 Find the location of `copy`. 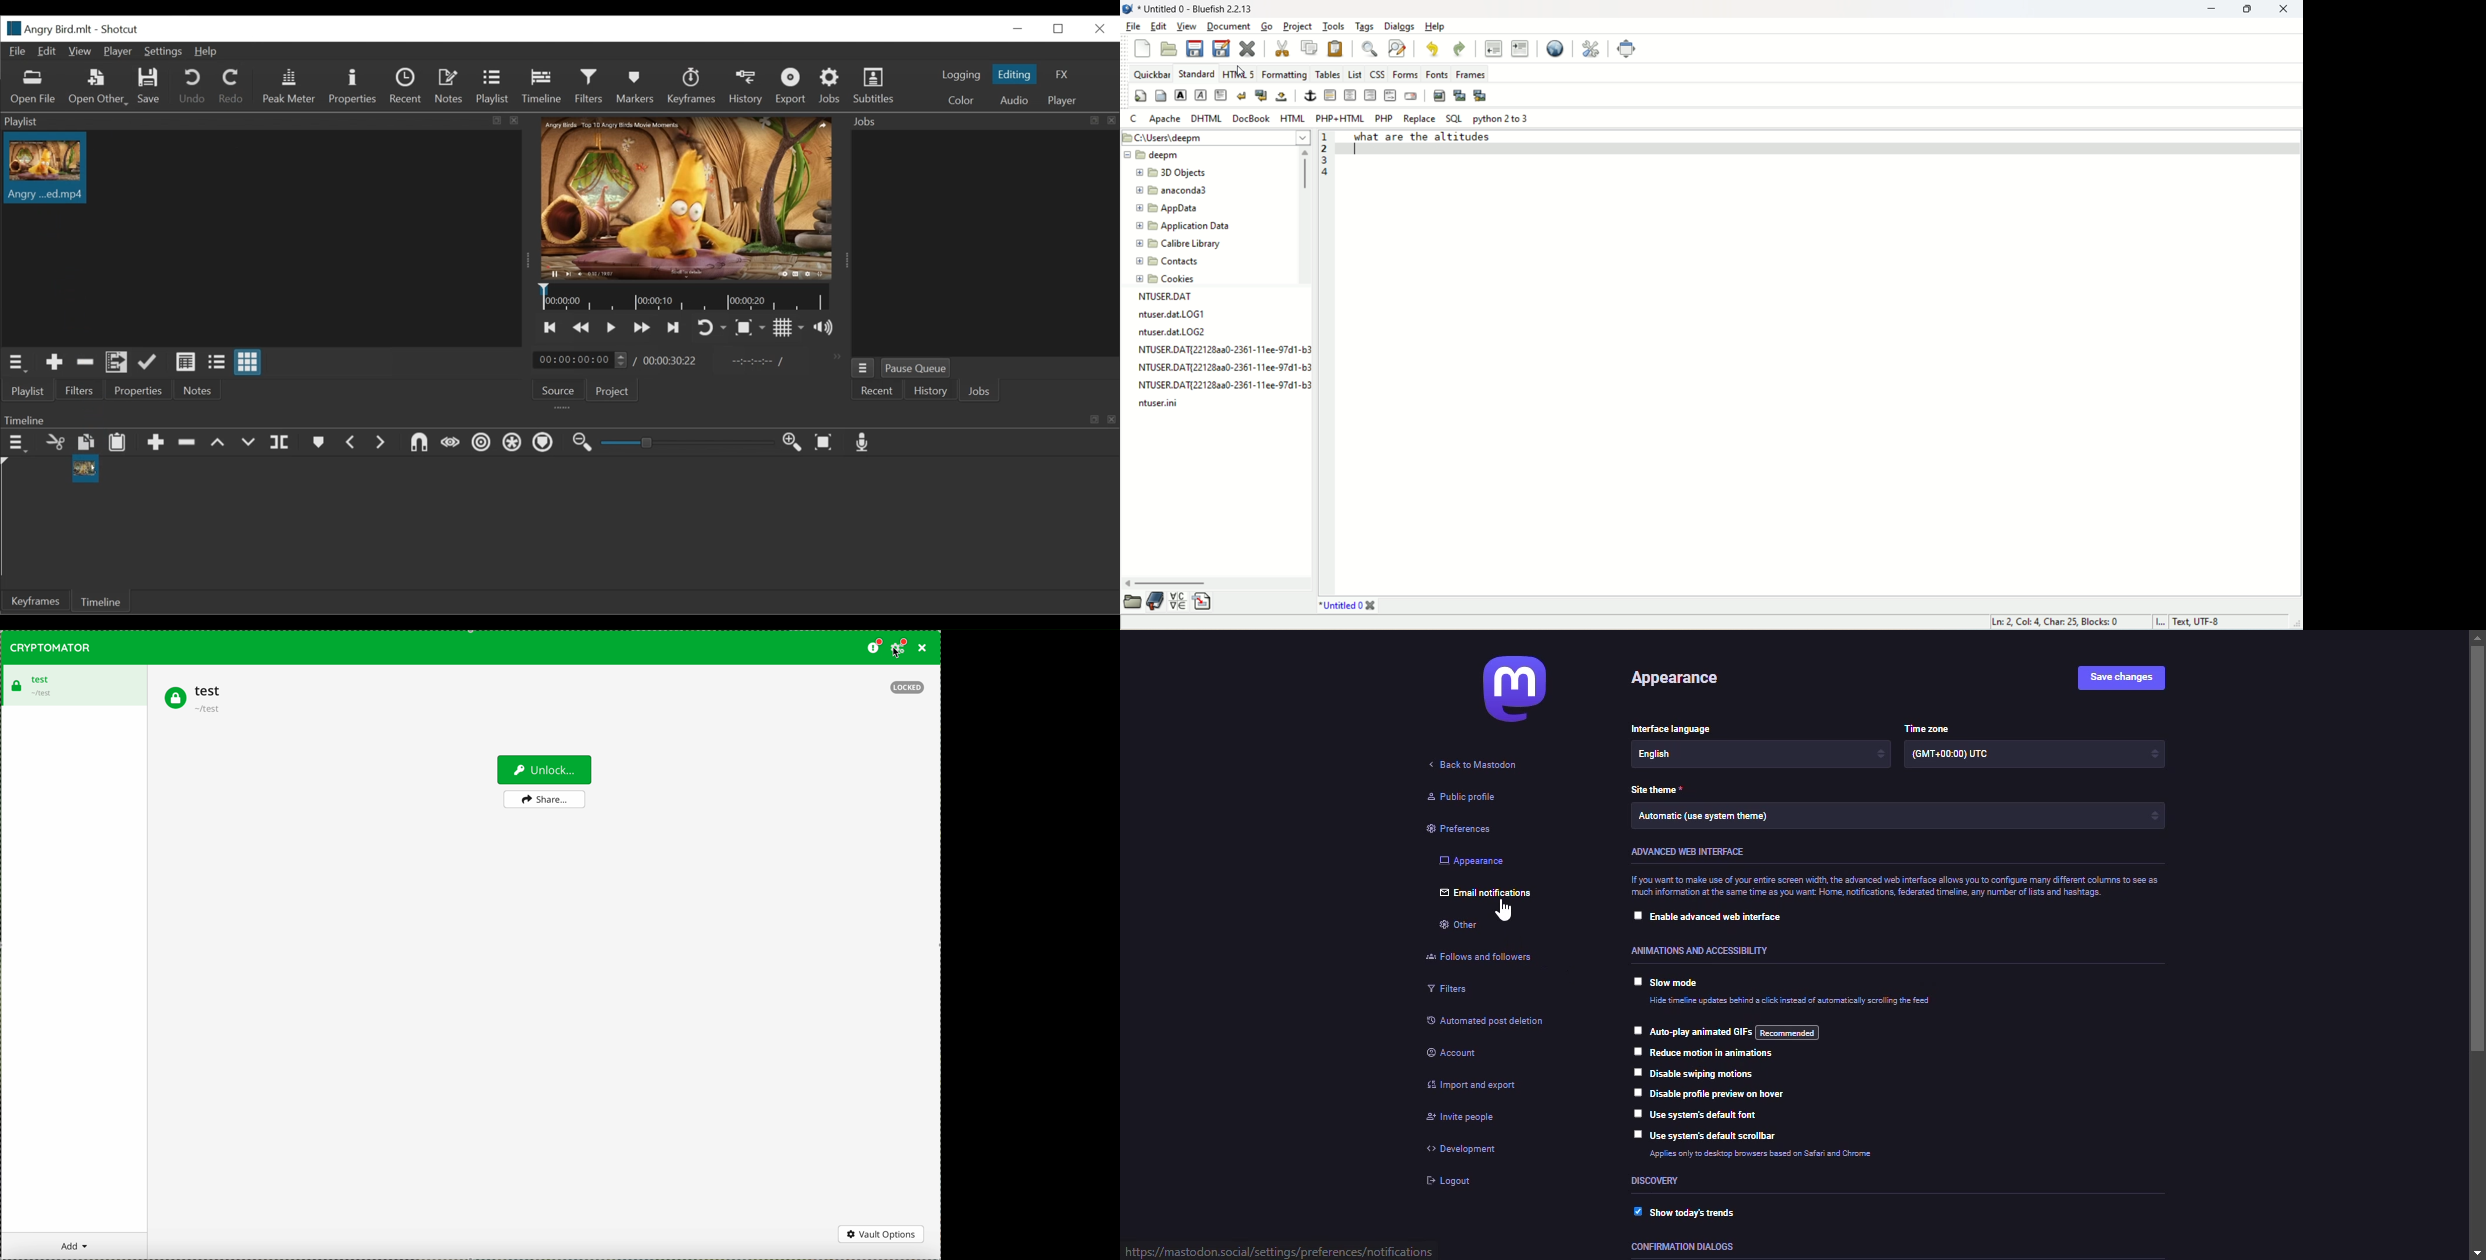

copy is located at coordinates (1310, 47).